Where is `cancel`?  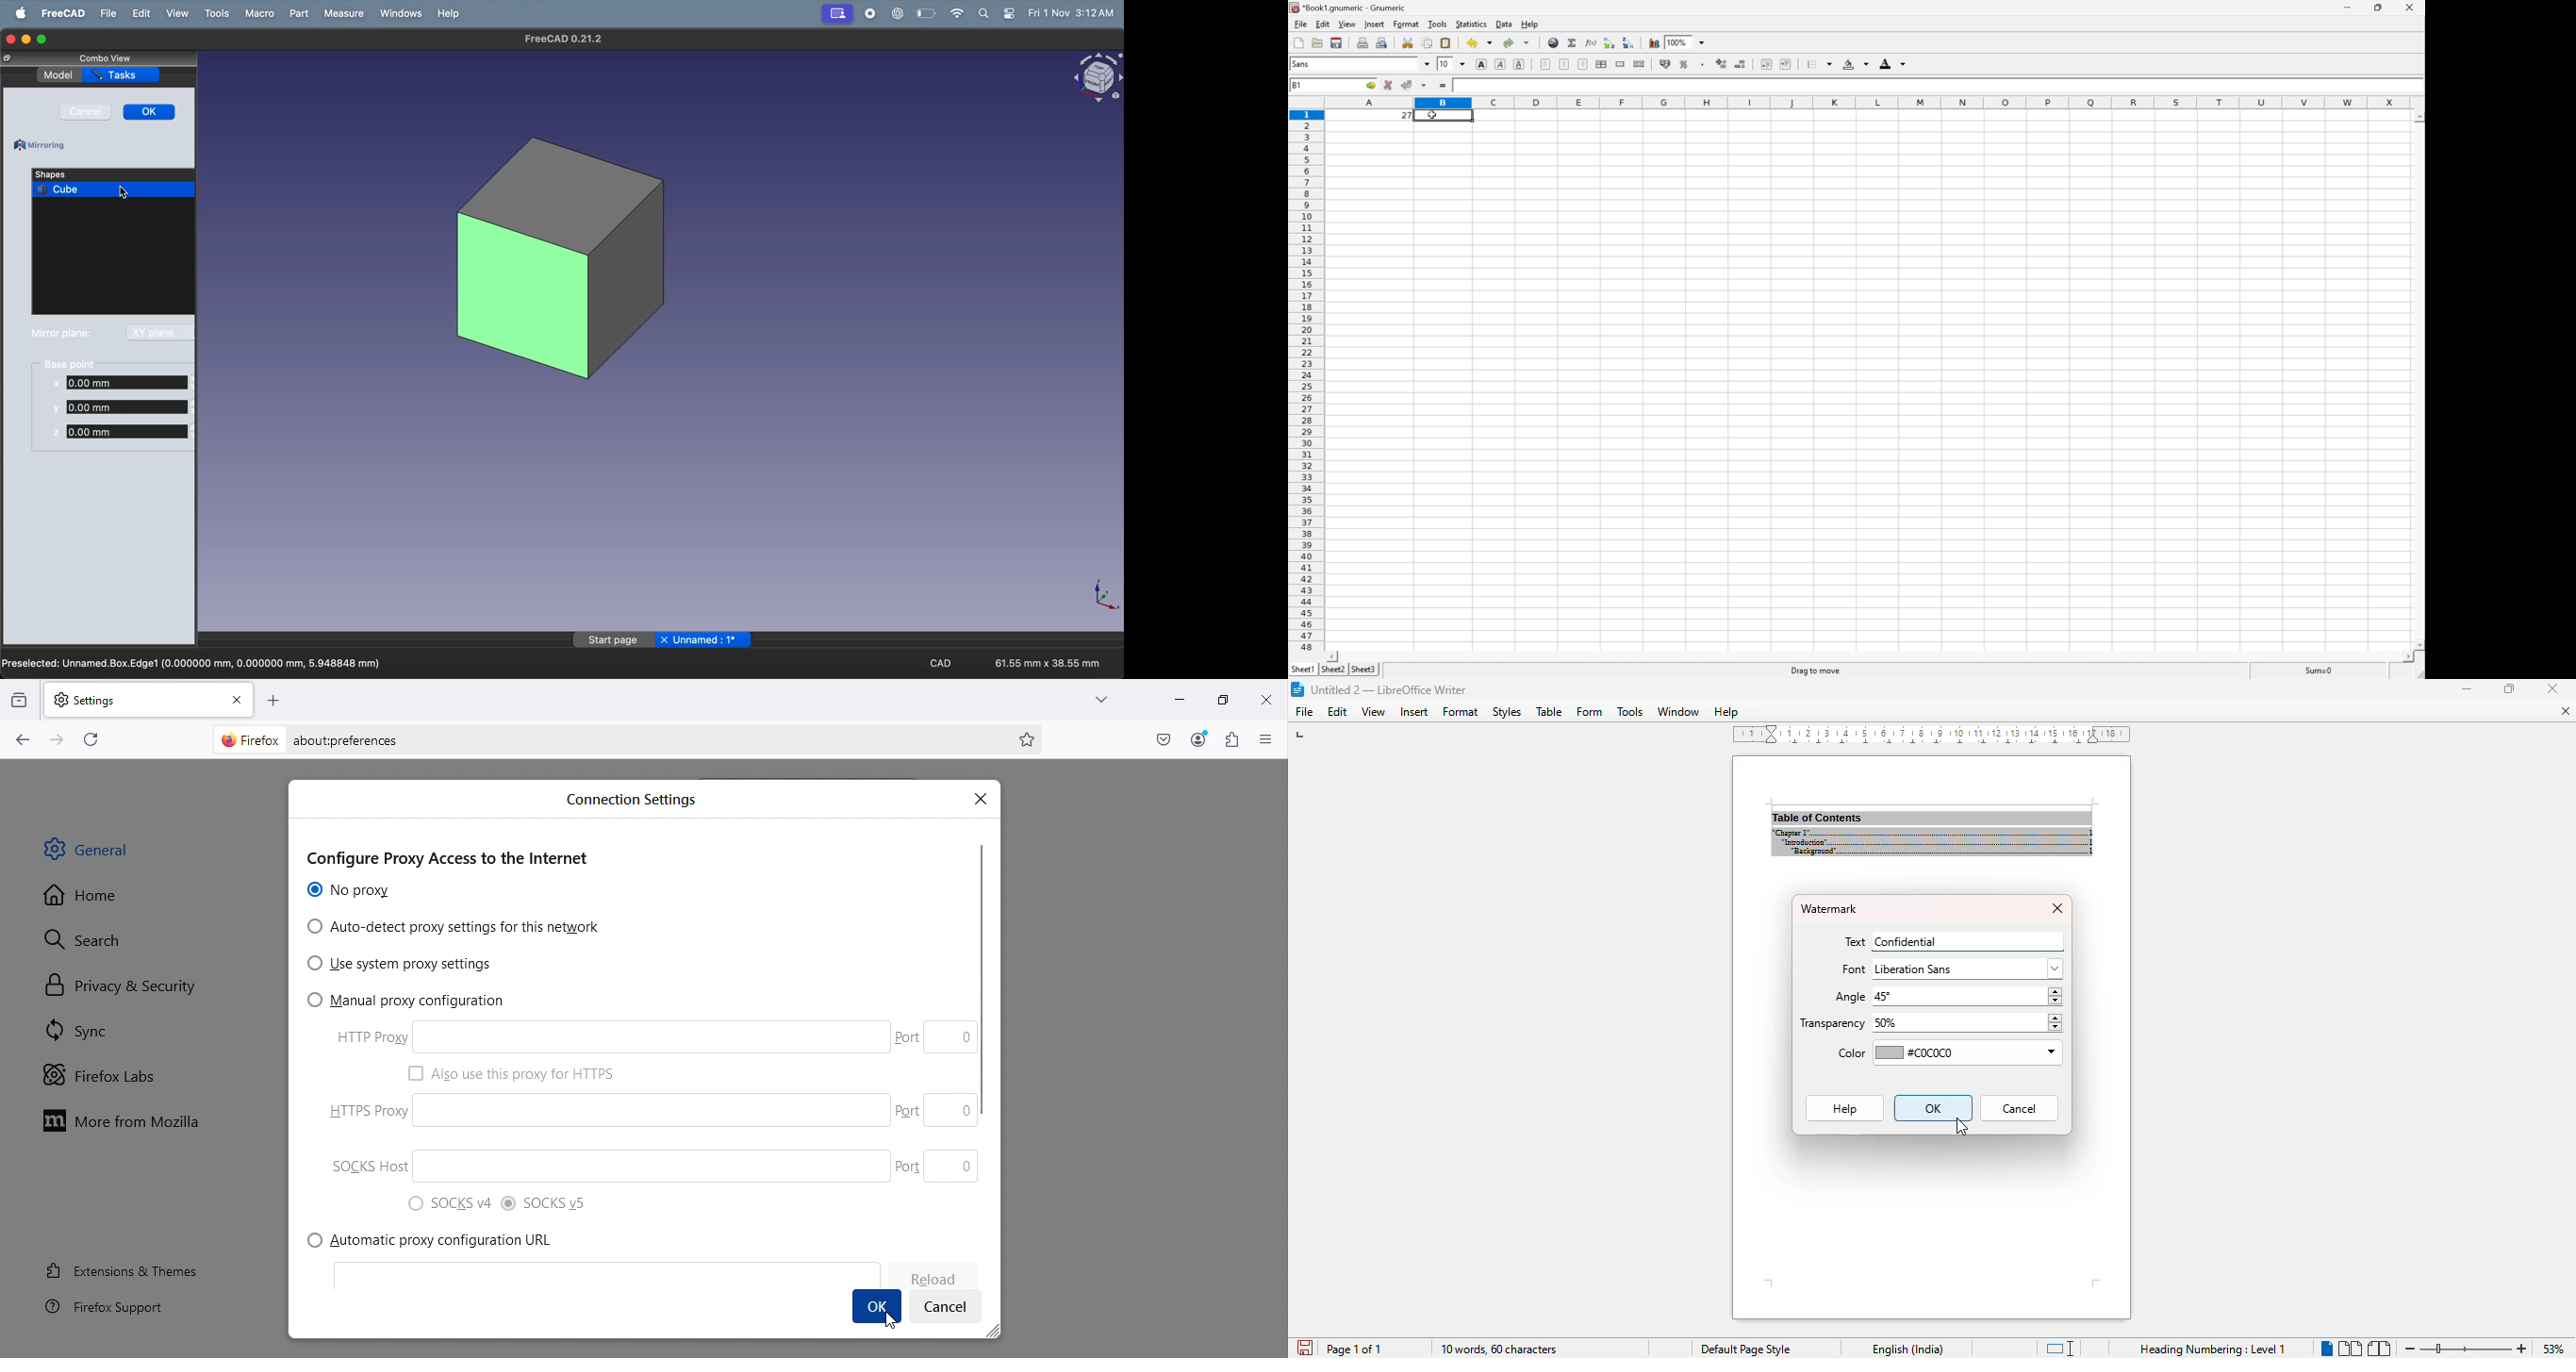 cancel is located at coordinates (85, 112).